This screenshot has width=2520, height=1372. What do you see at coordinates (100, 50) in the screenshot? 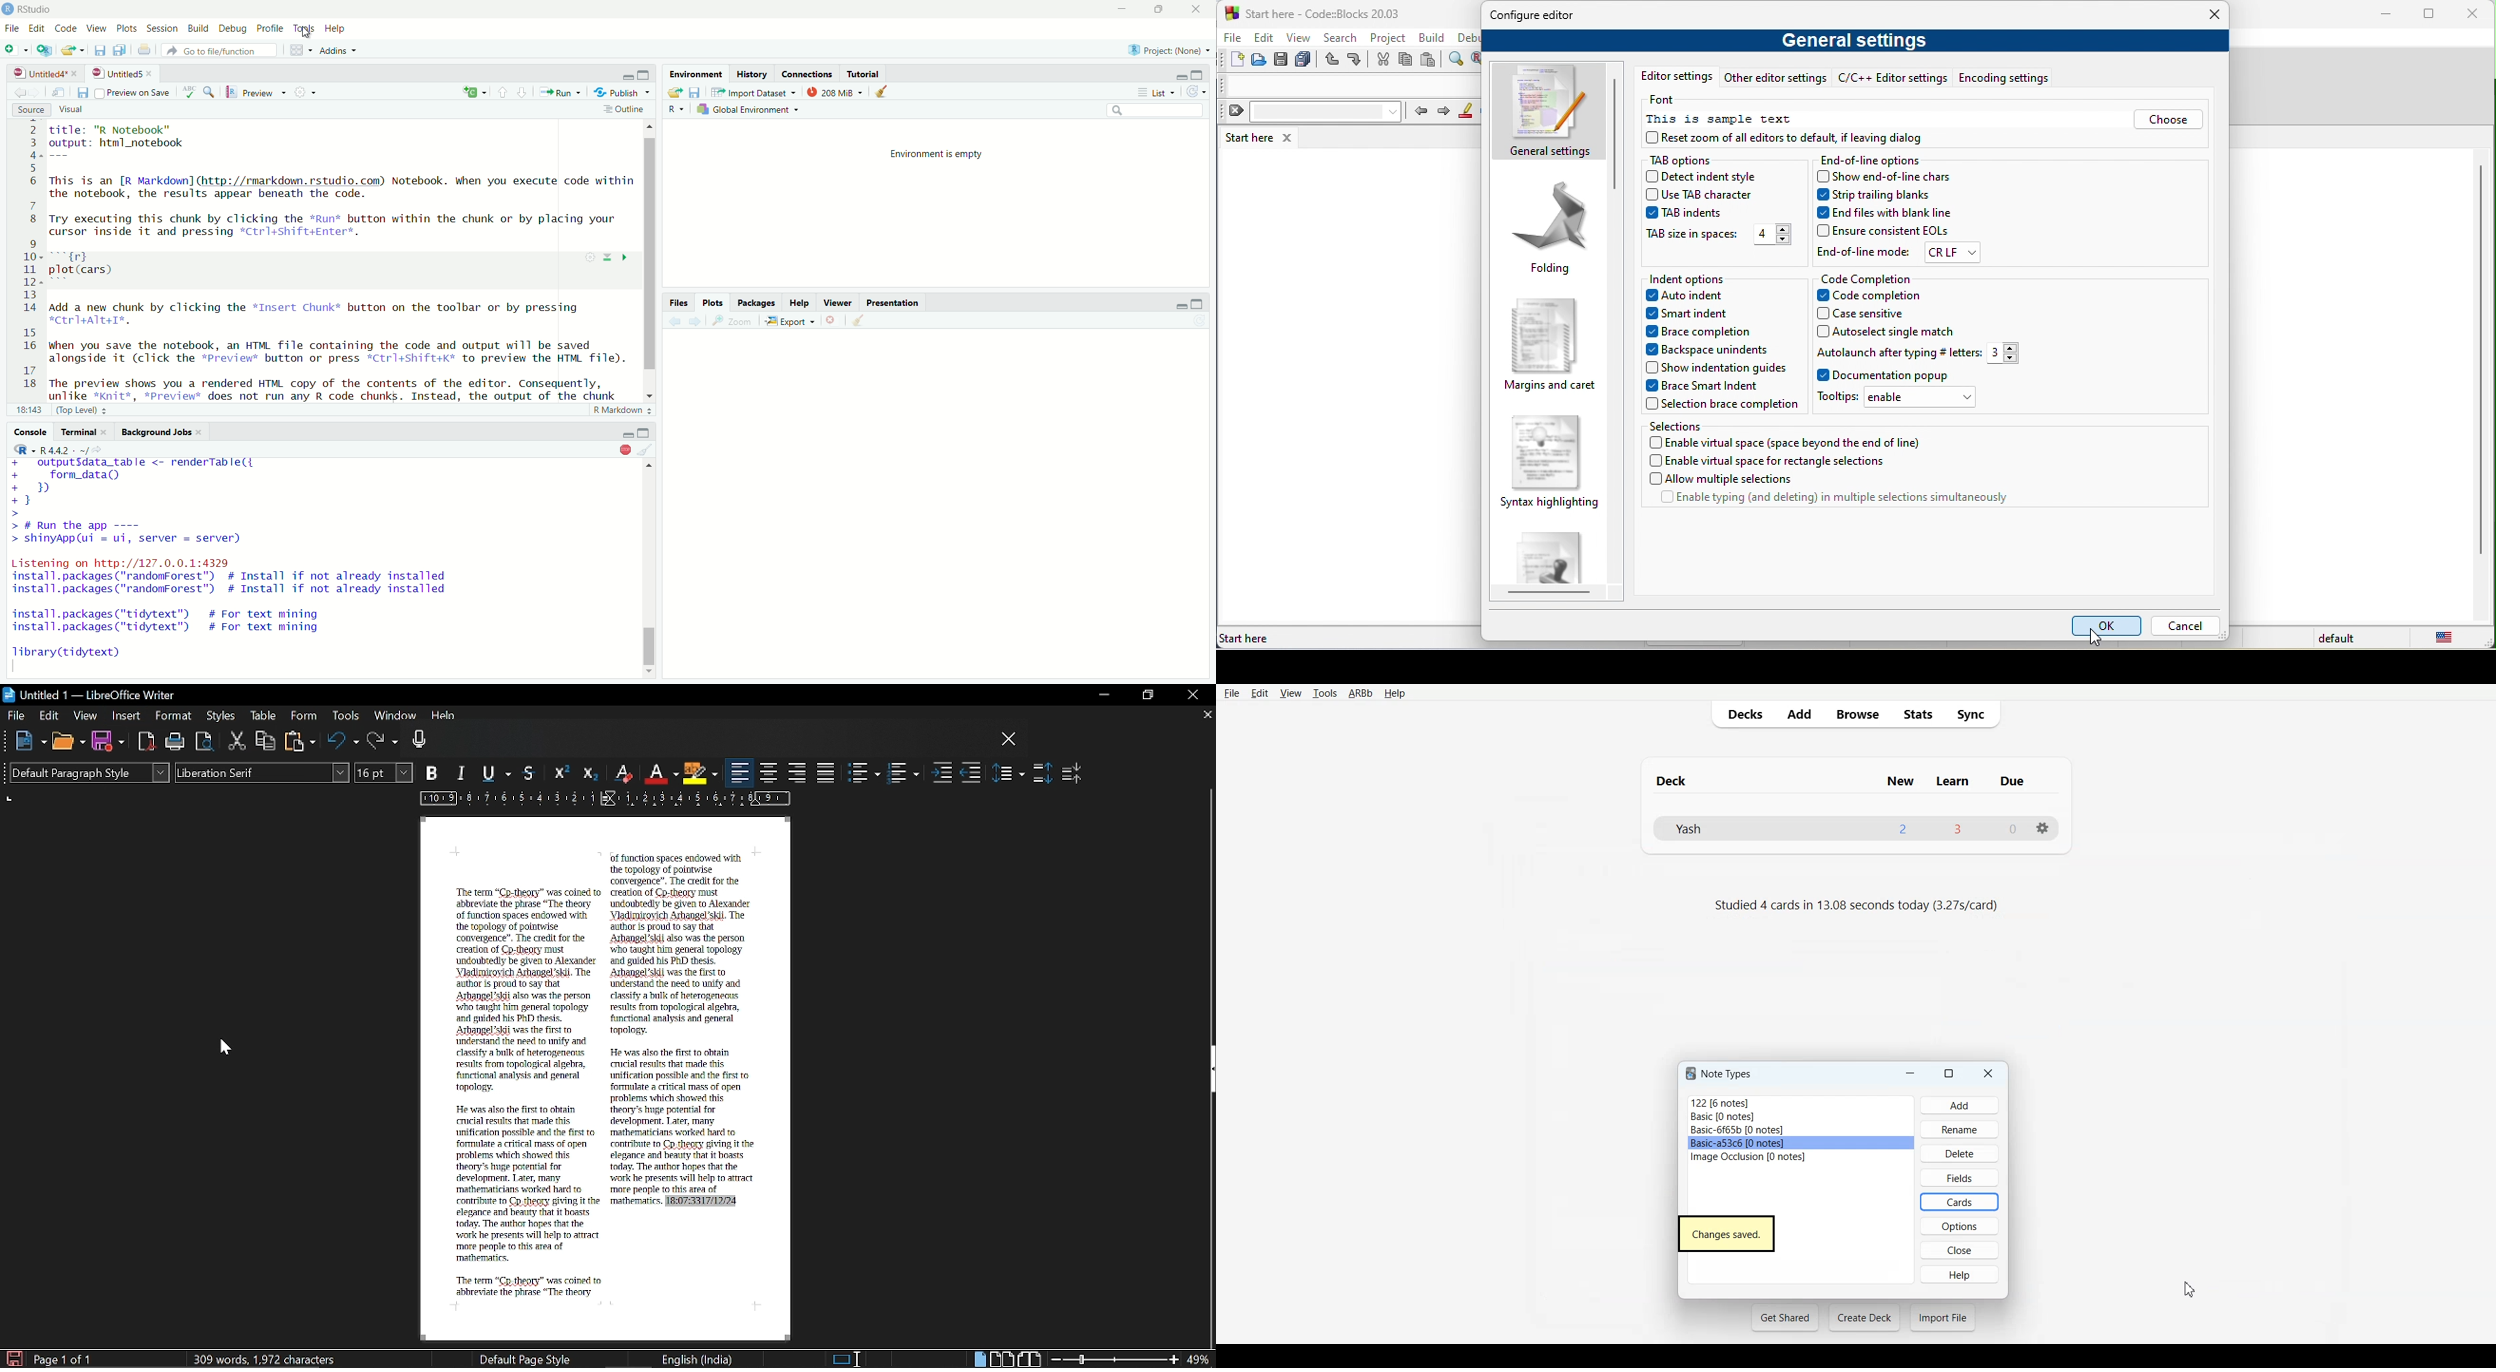
I see `save current document` at bounding box center [100, 50].